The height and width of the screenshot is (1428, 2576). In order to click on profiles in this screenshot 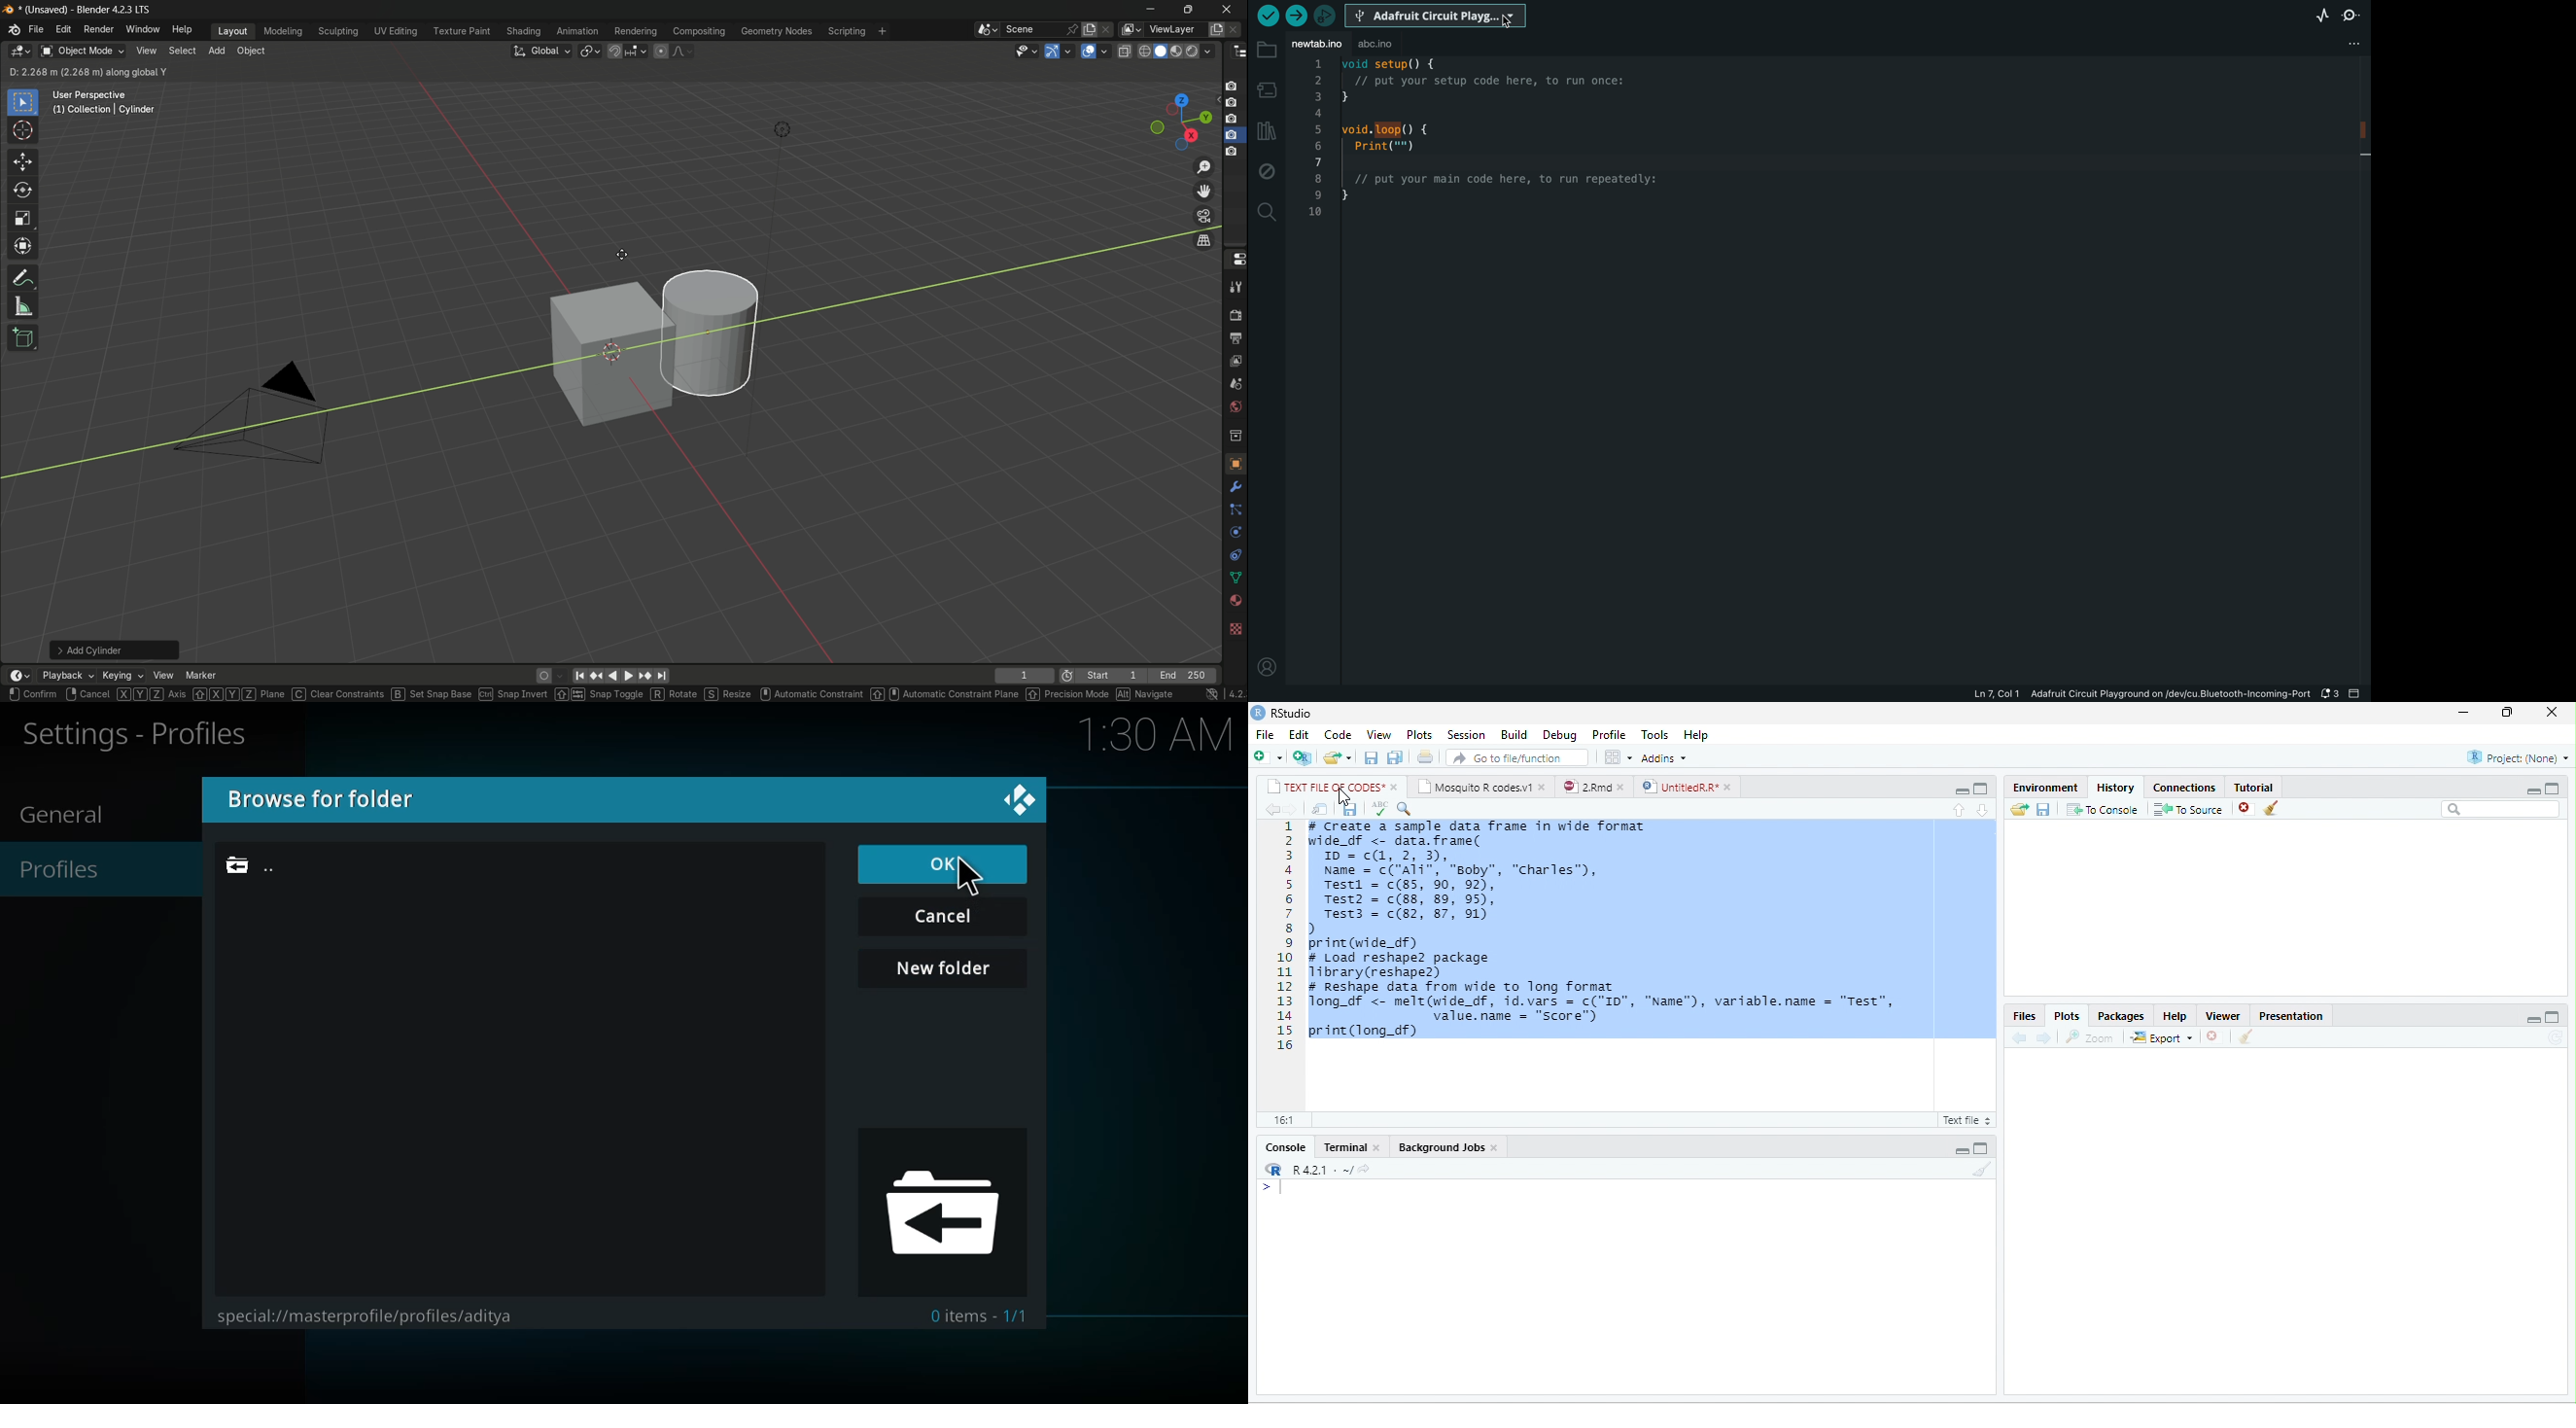, I will do `click(70, 869)`.